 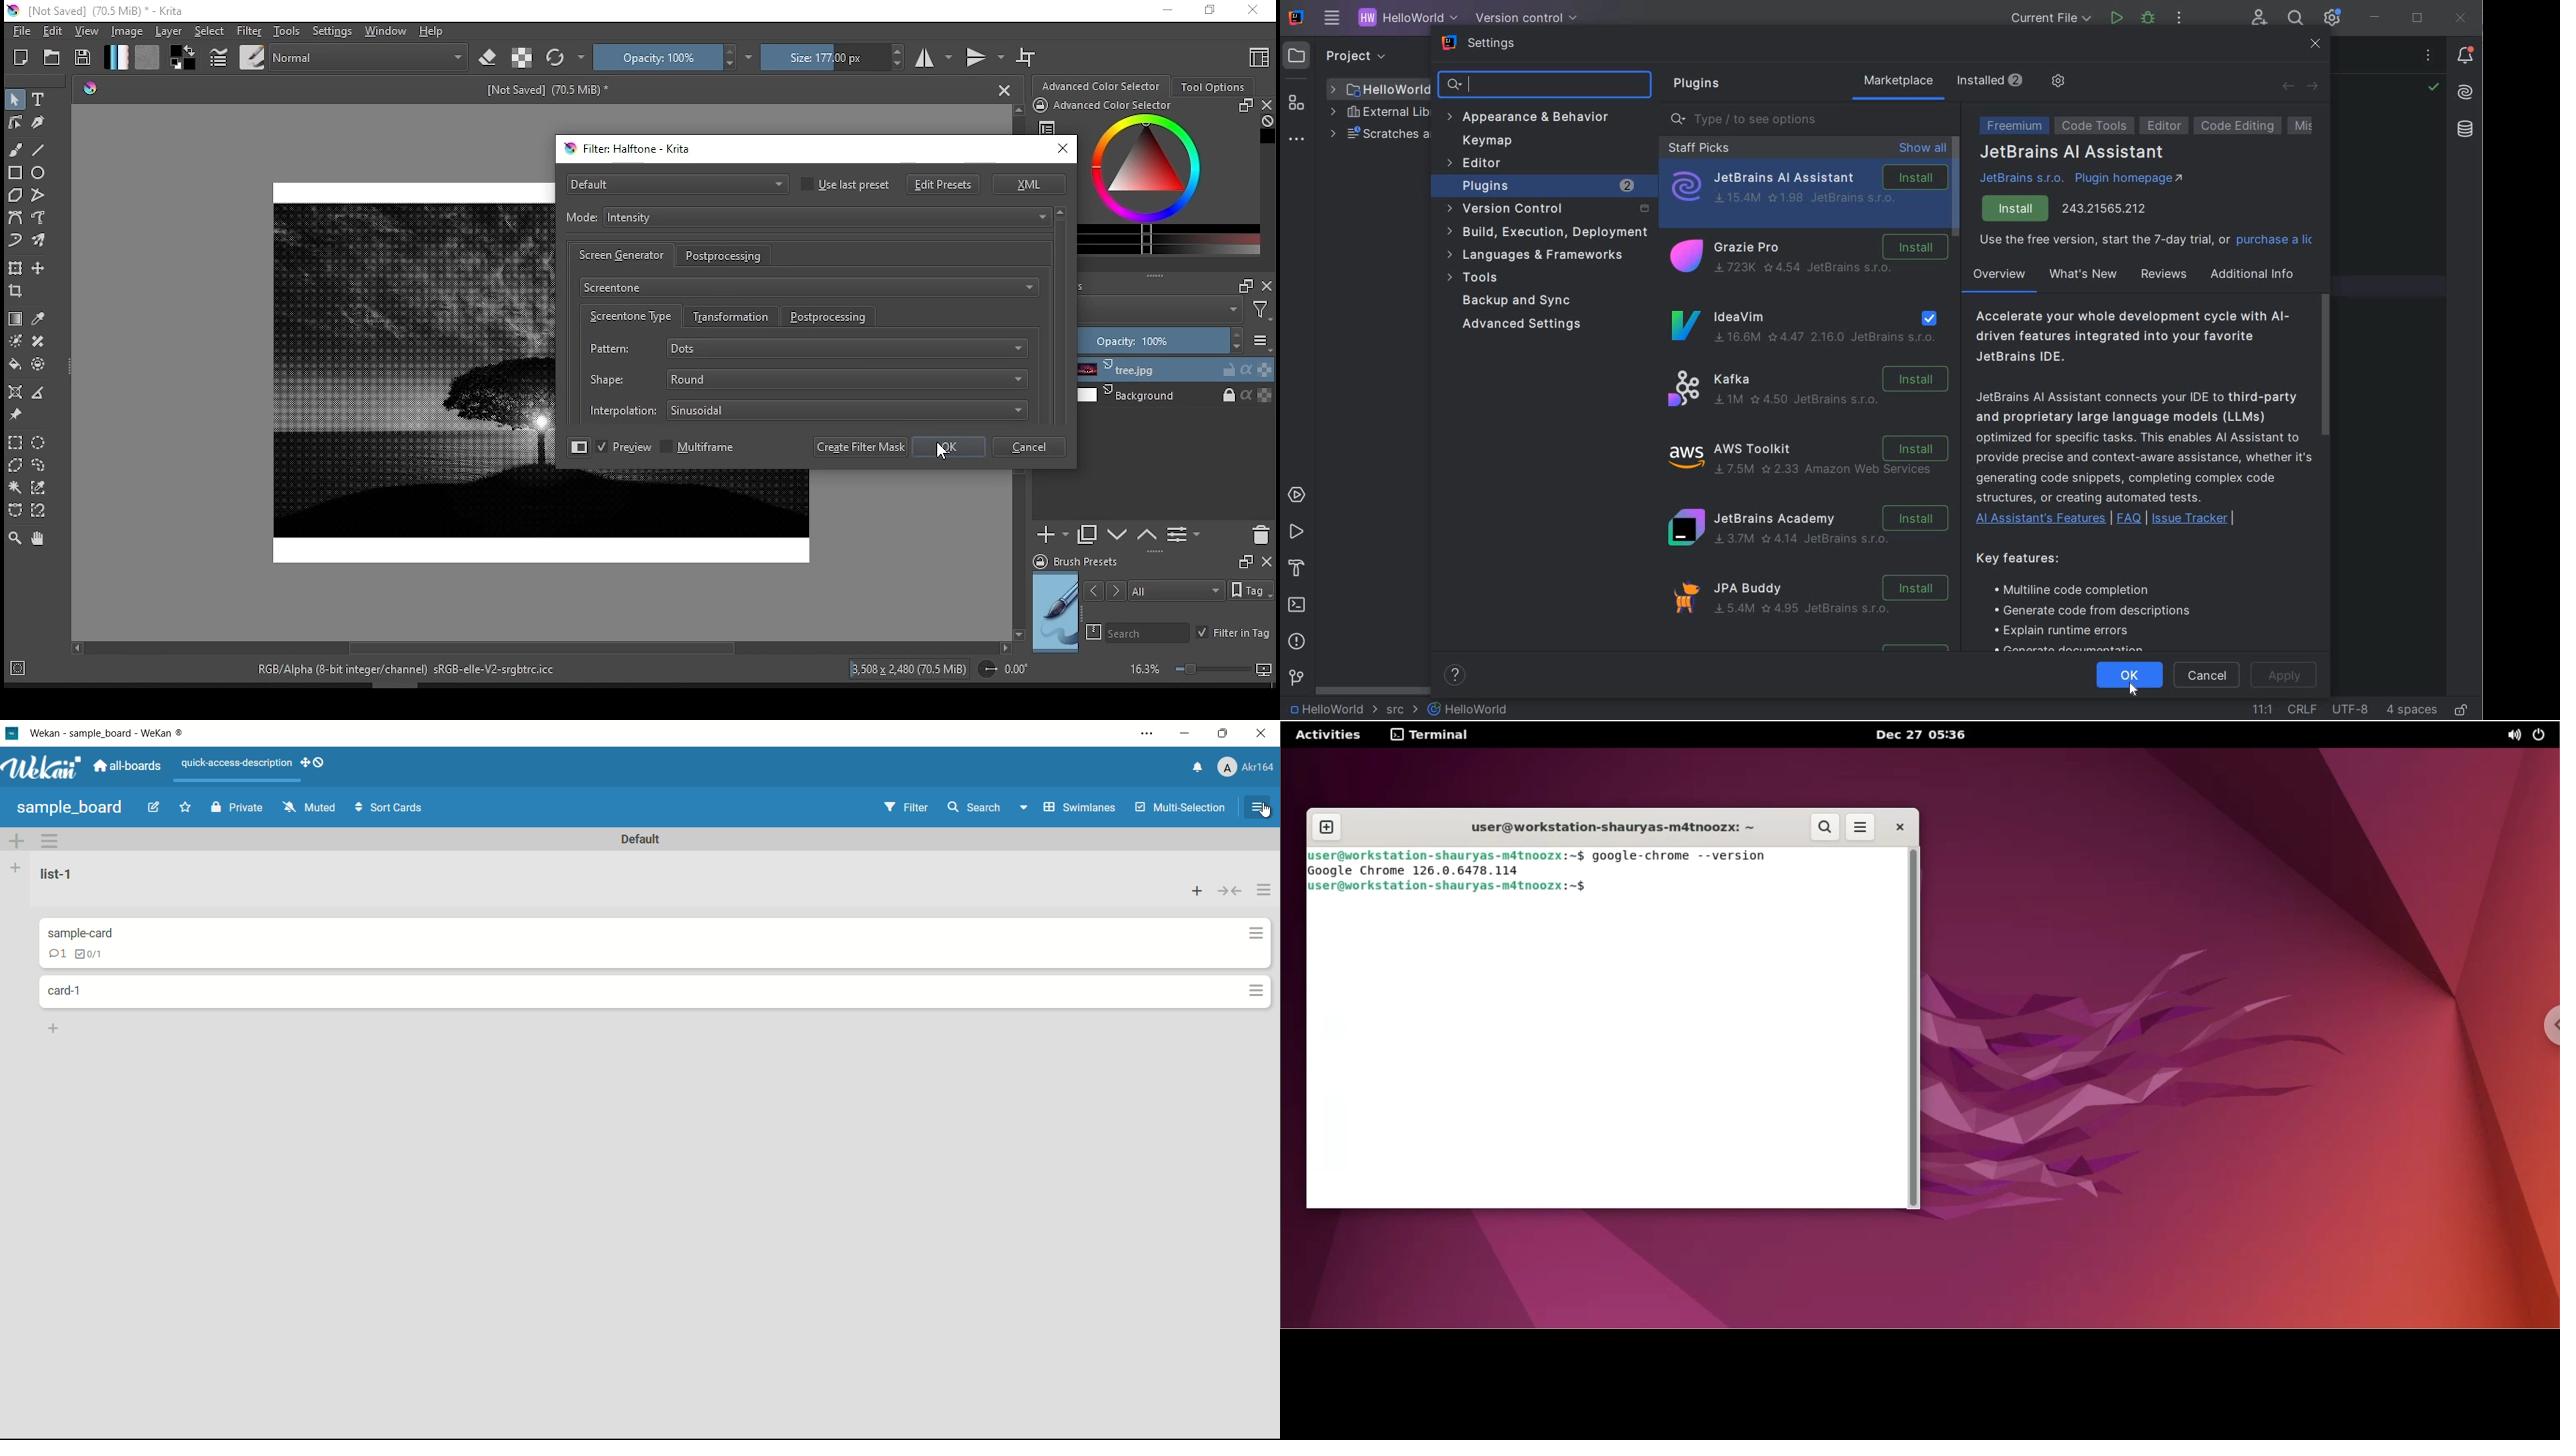 What do you see at coordinates (50, 839) in the screenshot?
I see `swimlane action` at bounding box center [50, 839].